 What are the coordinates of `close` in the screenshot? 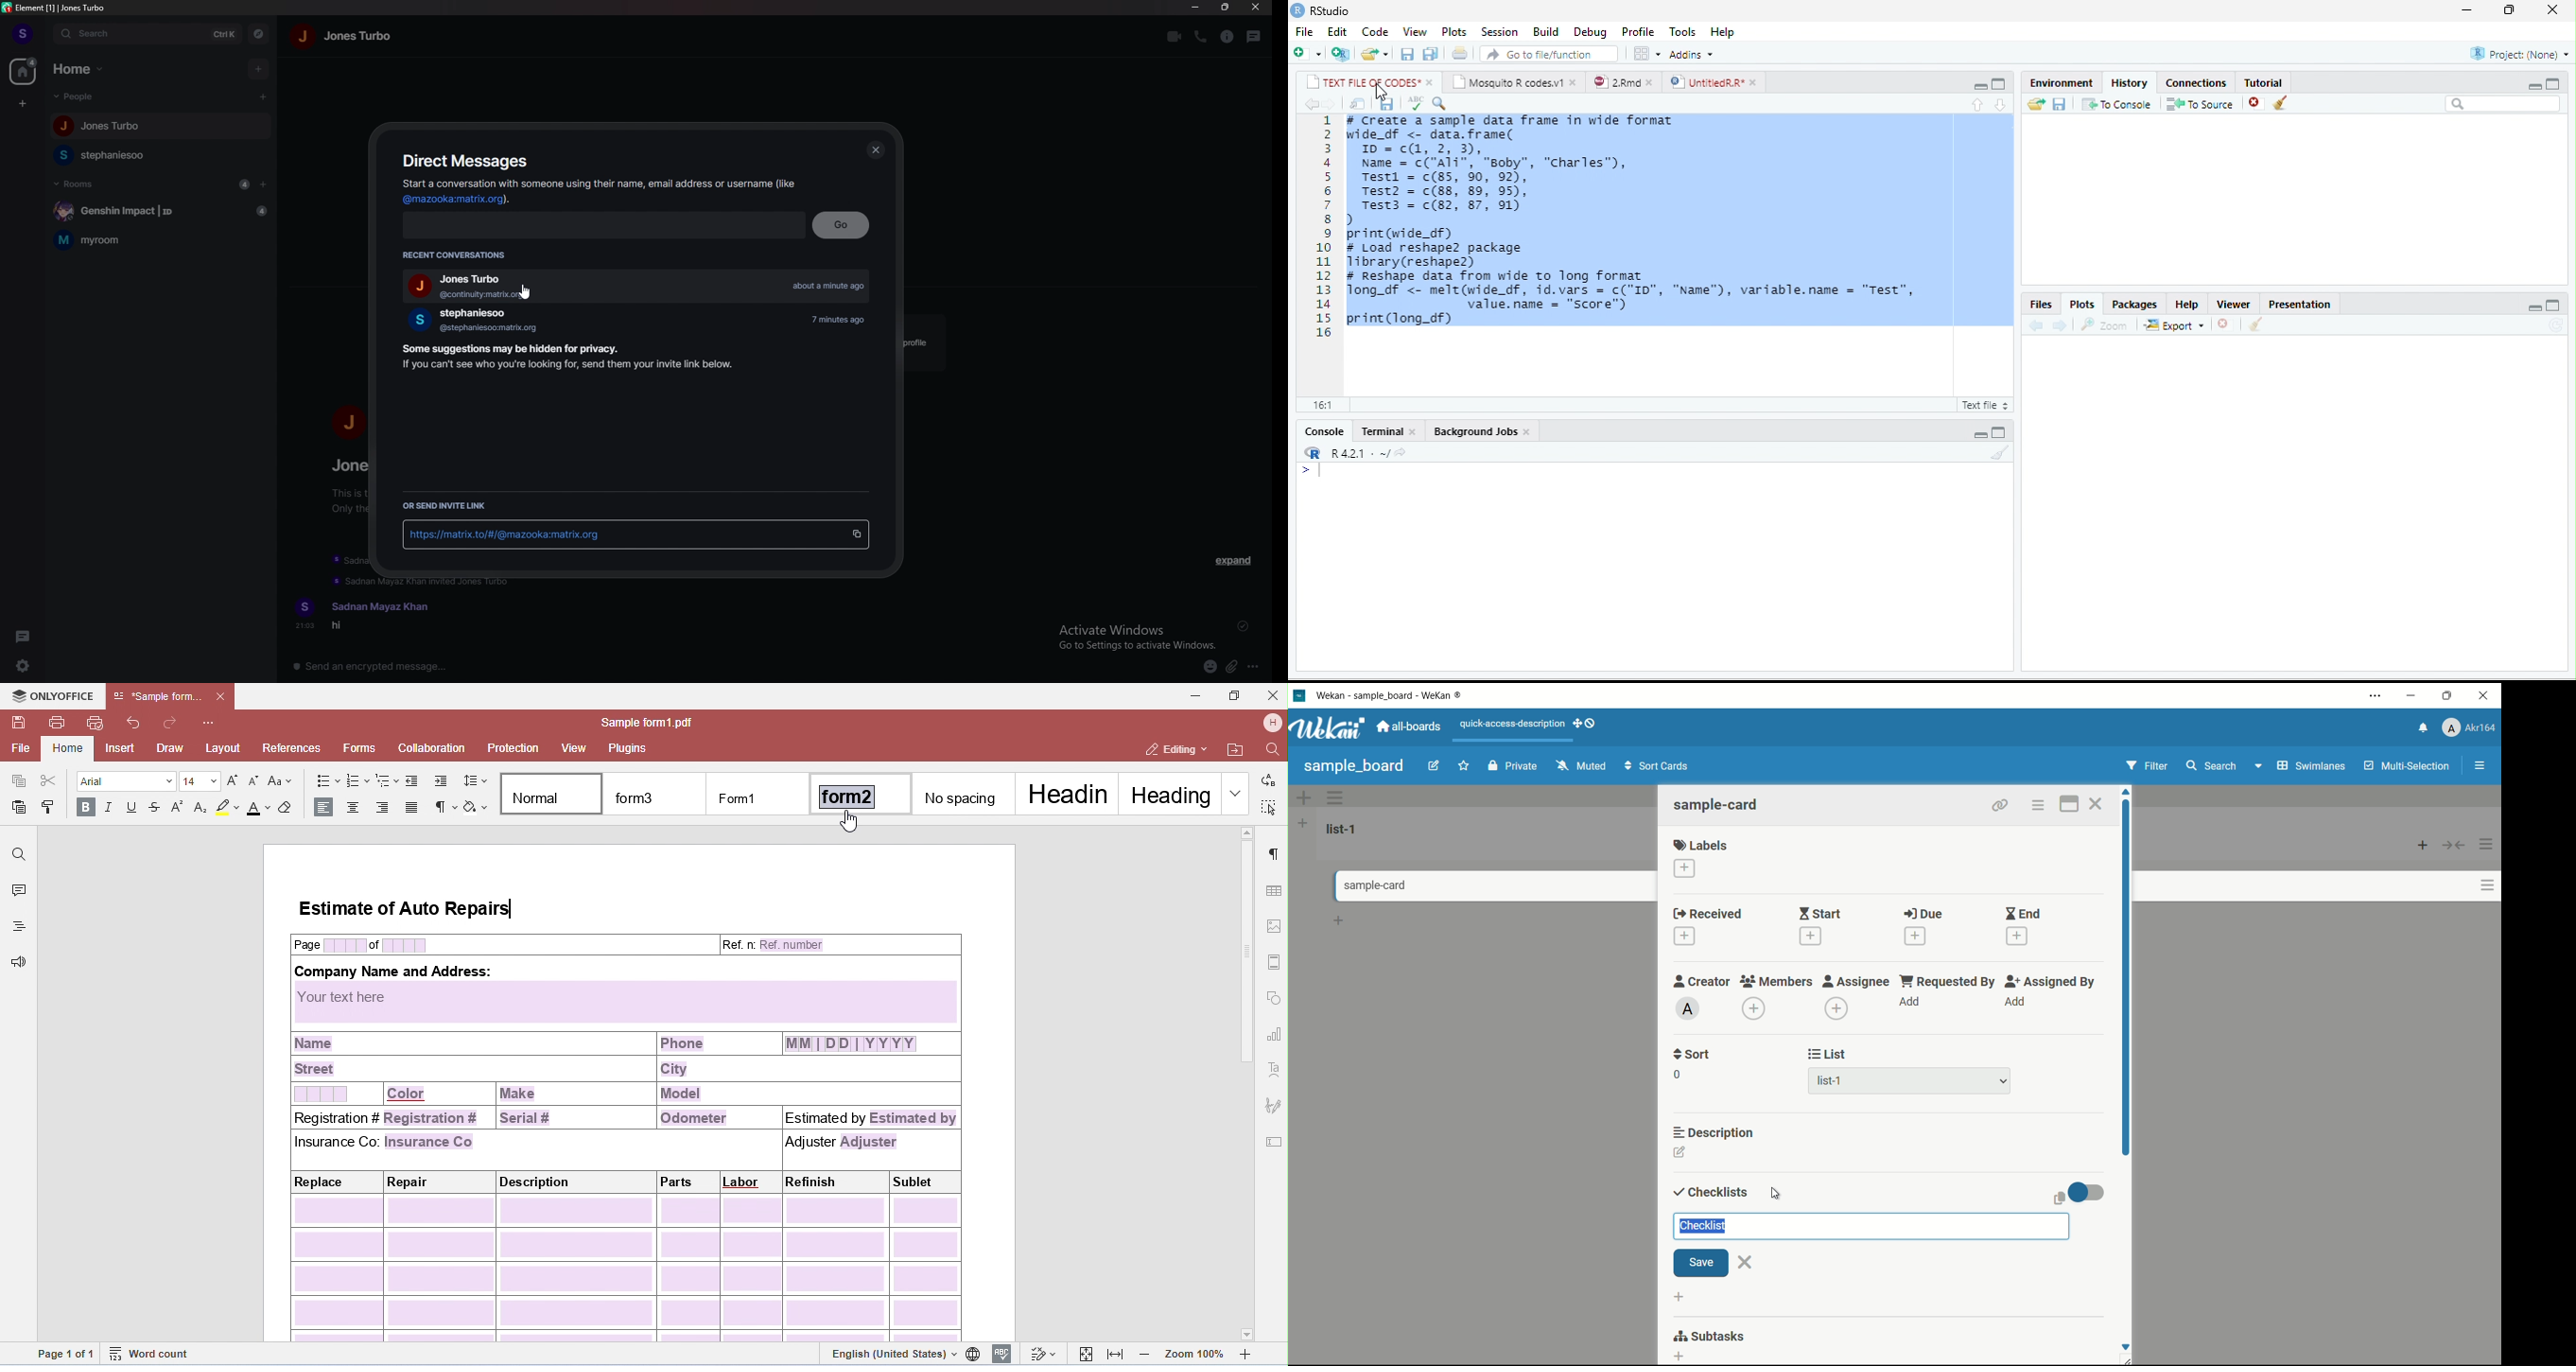 It's located at (1756, 83).